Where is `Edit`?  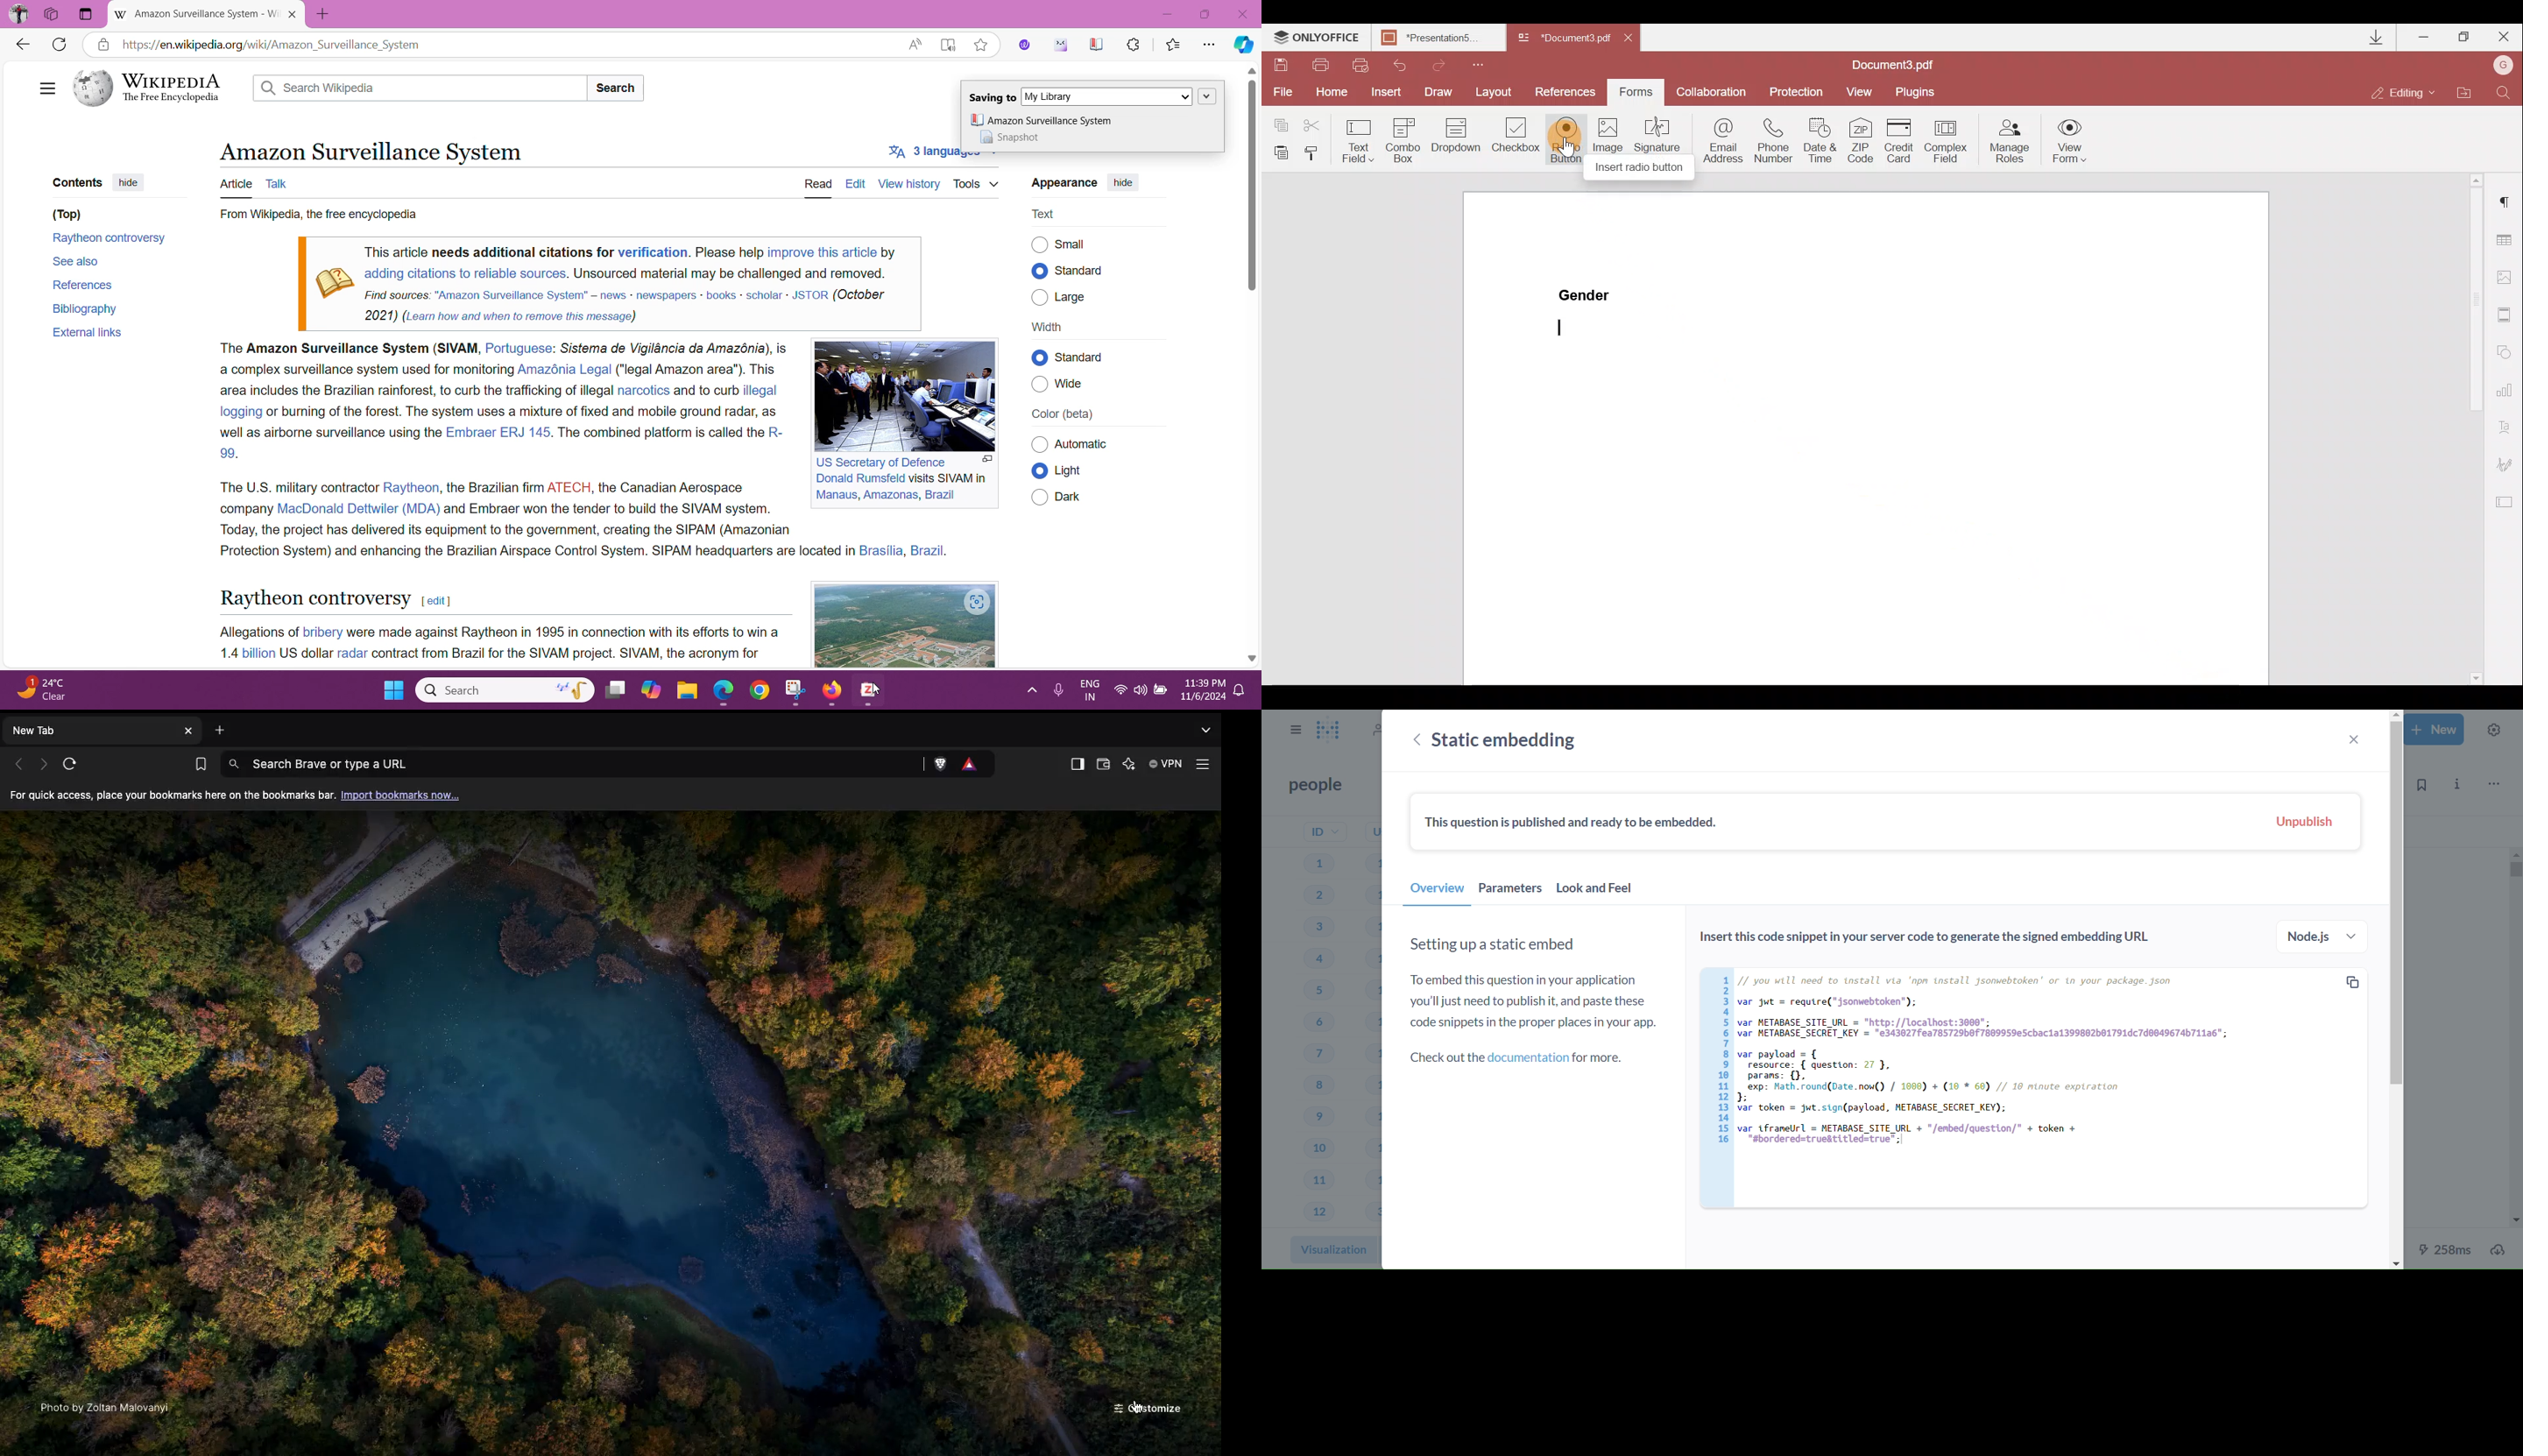 Edit is located at coordinates (855, 183).